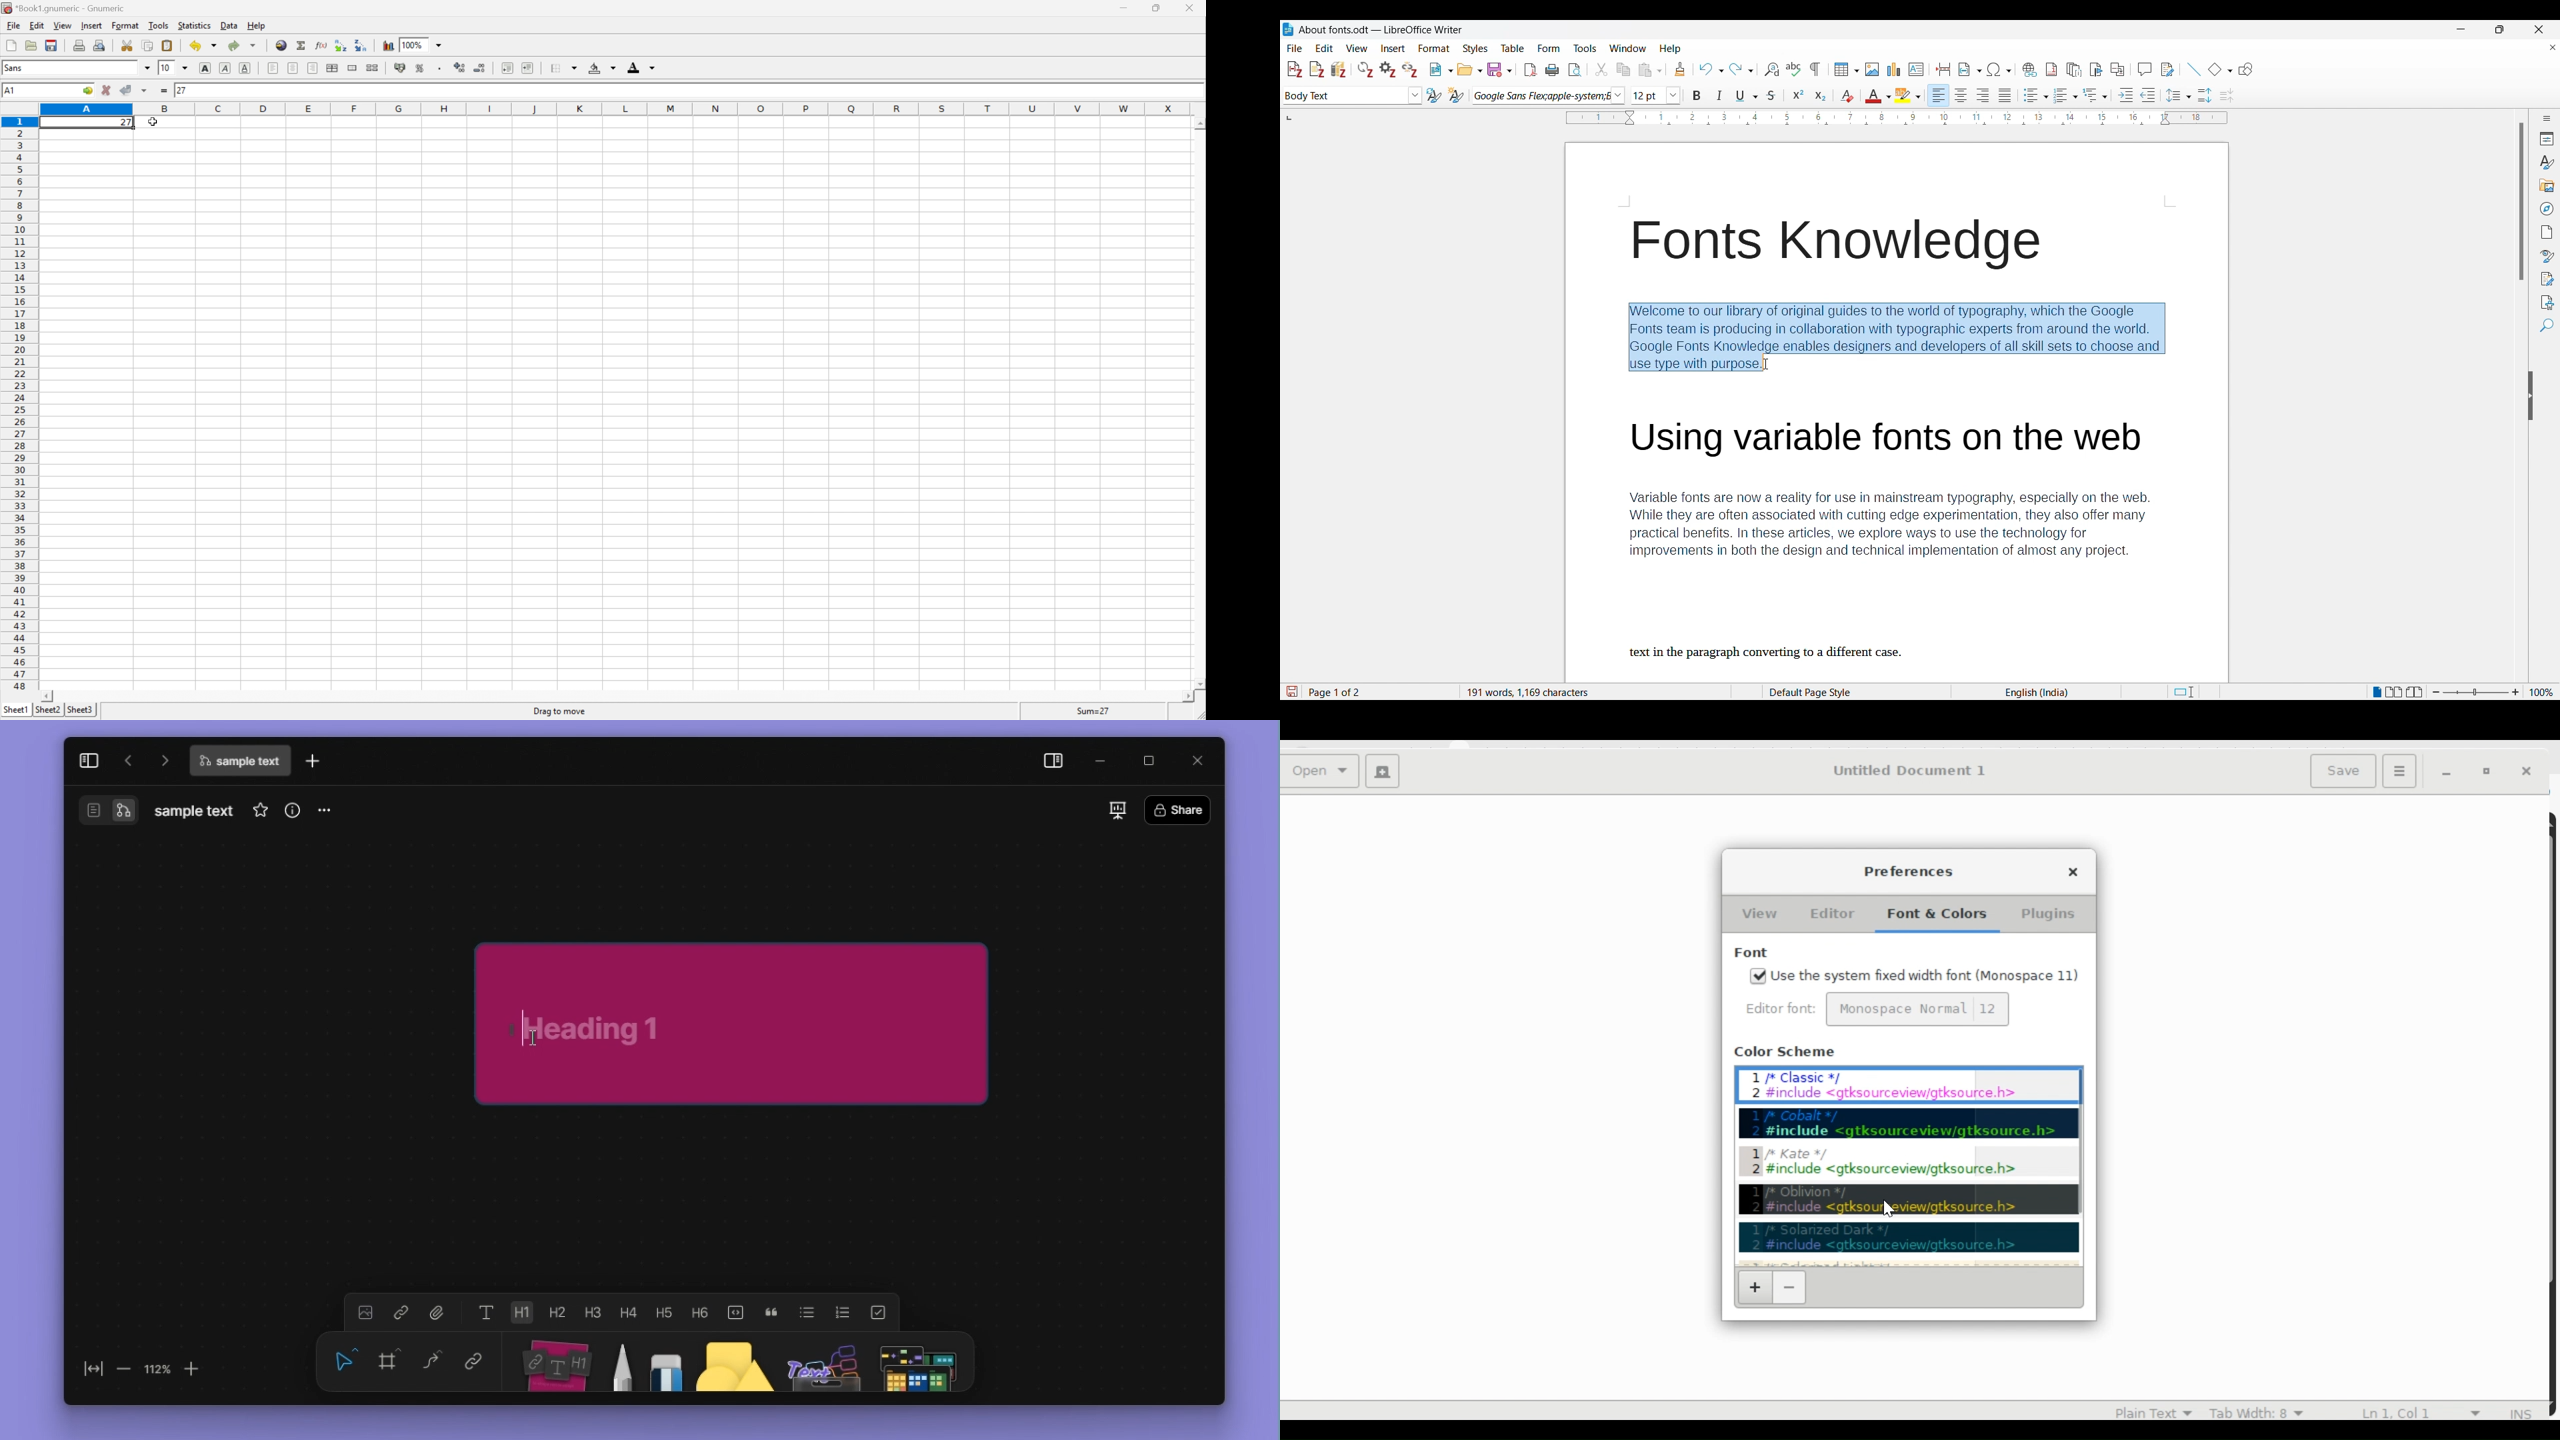 The width and height of the screenshot is (2576, 1456). I want to click on Heading 6, so click(698, 1311).